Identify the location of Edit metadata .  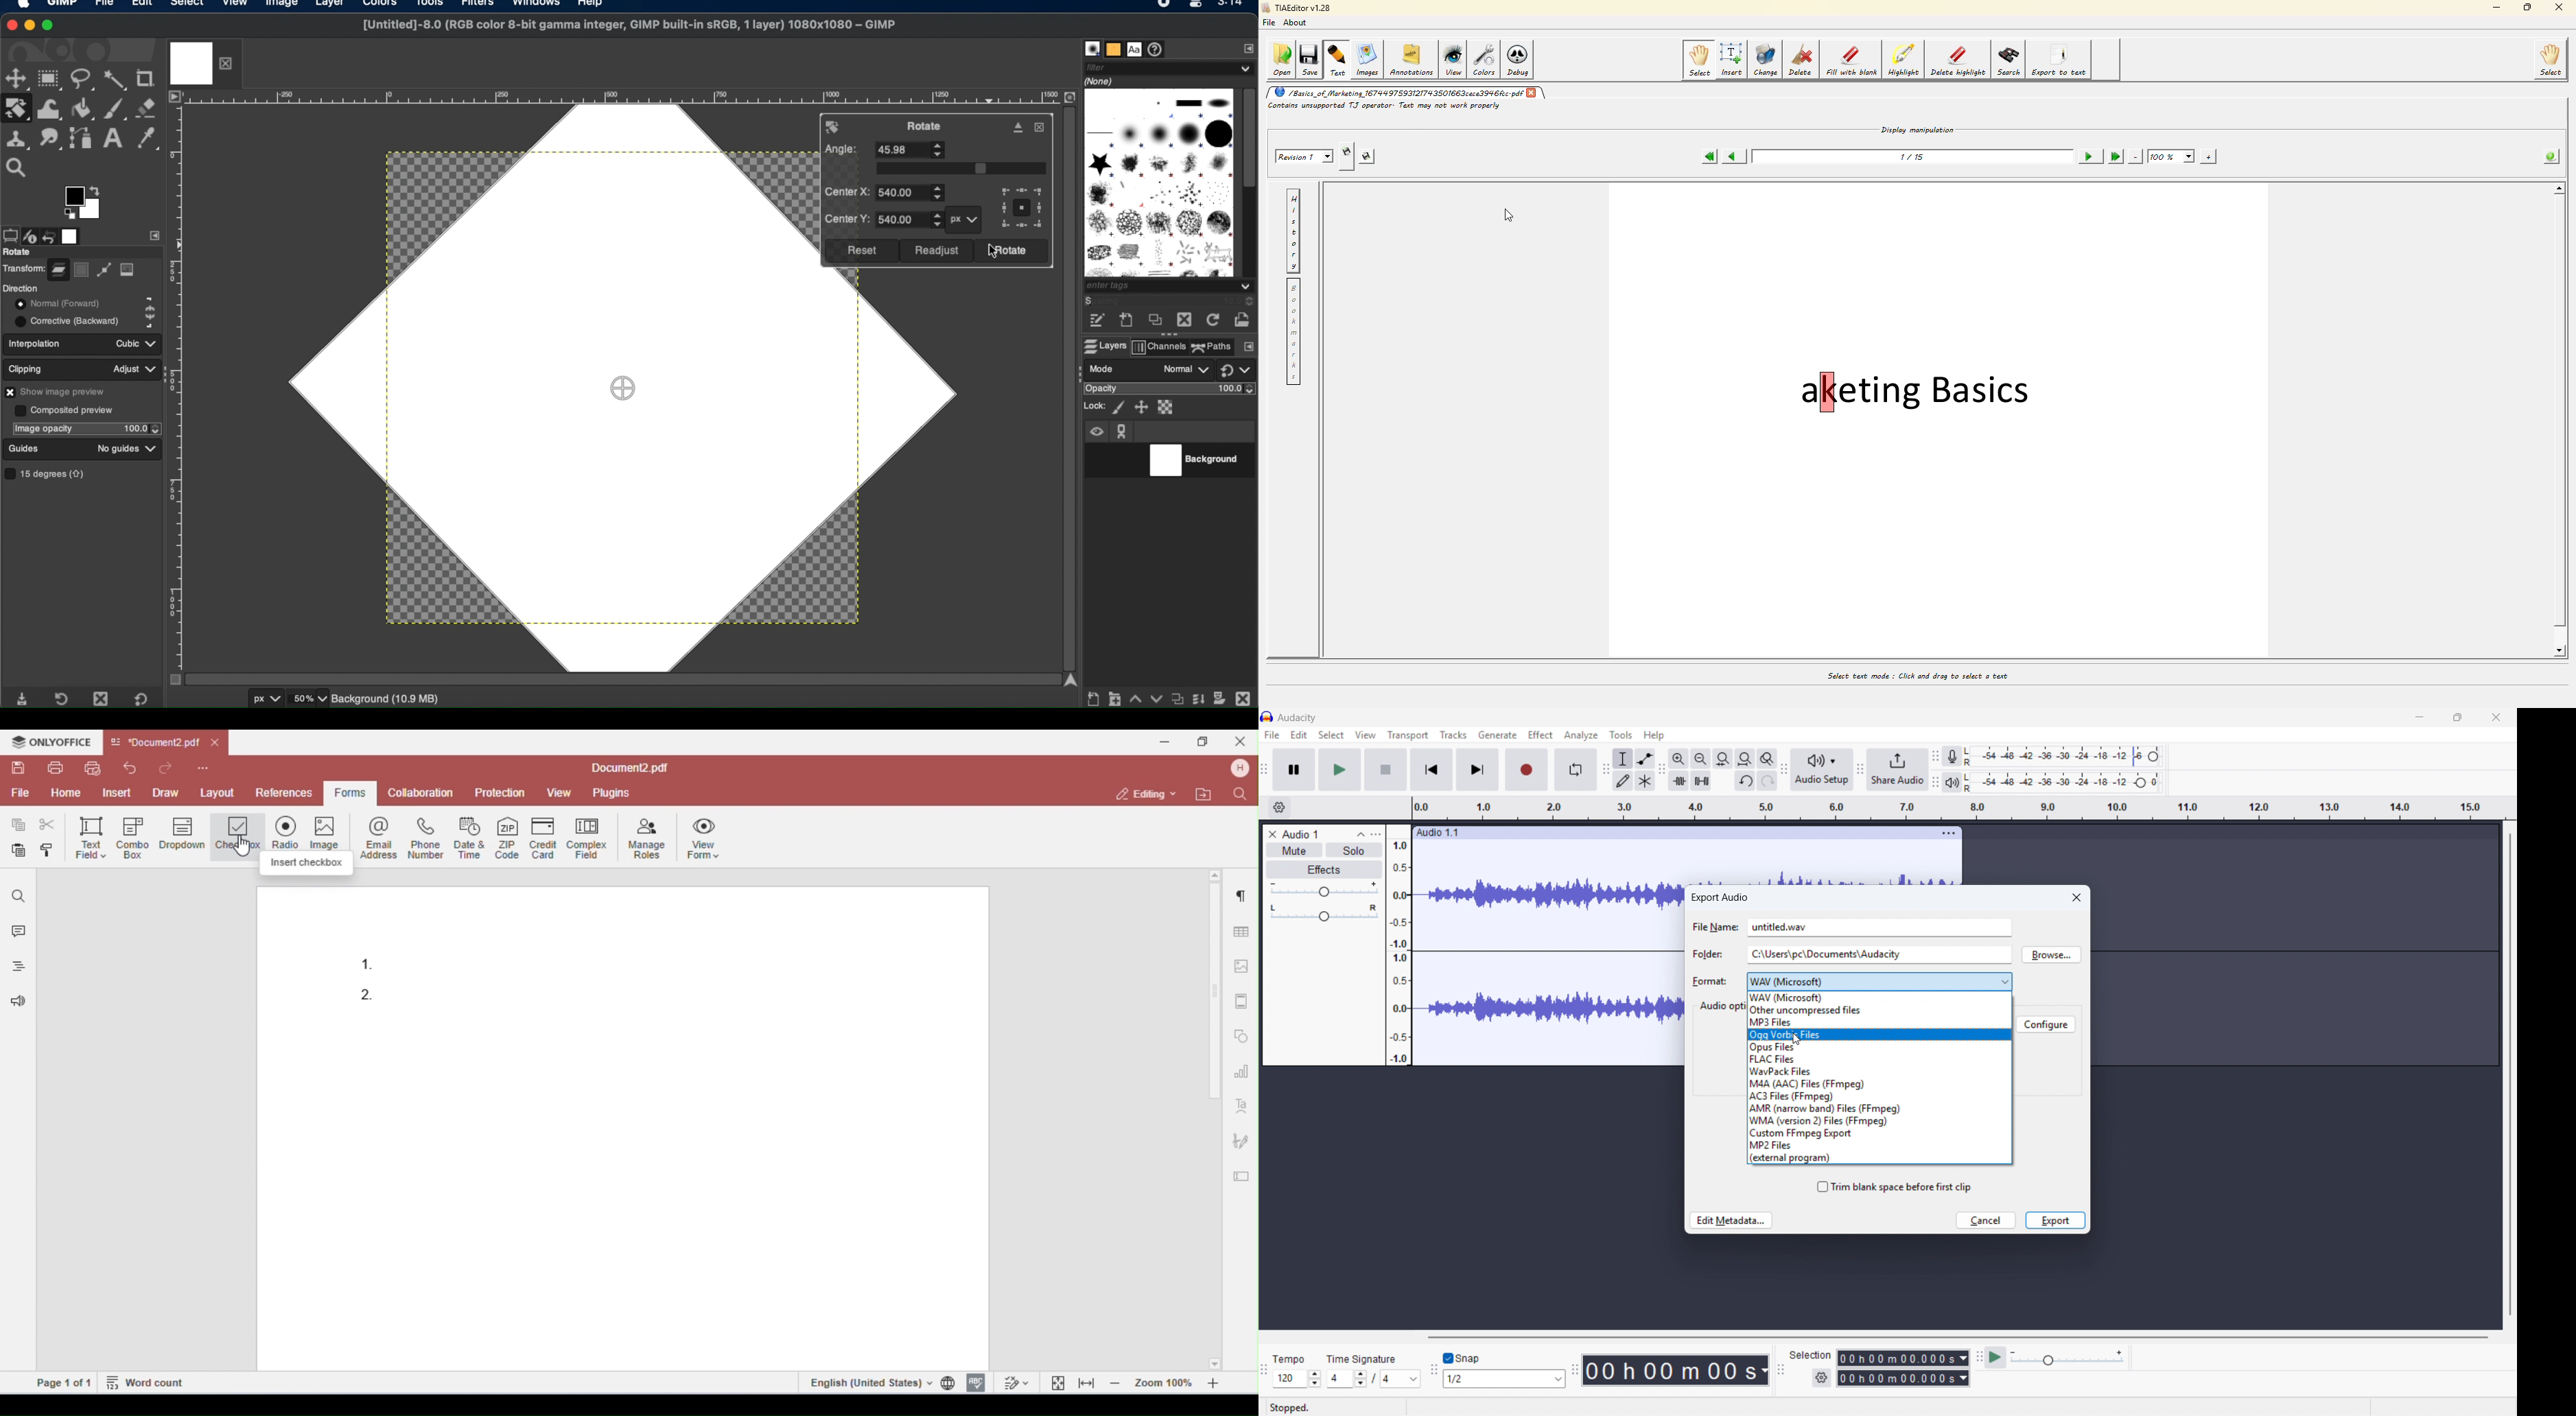
(1732, 1220).